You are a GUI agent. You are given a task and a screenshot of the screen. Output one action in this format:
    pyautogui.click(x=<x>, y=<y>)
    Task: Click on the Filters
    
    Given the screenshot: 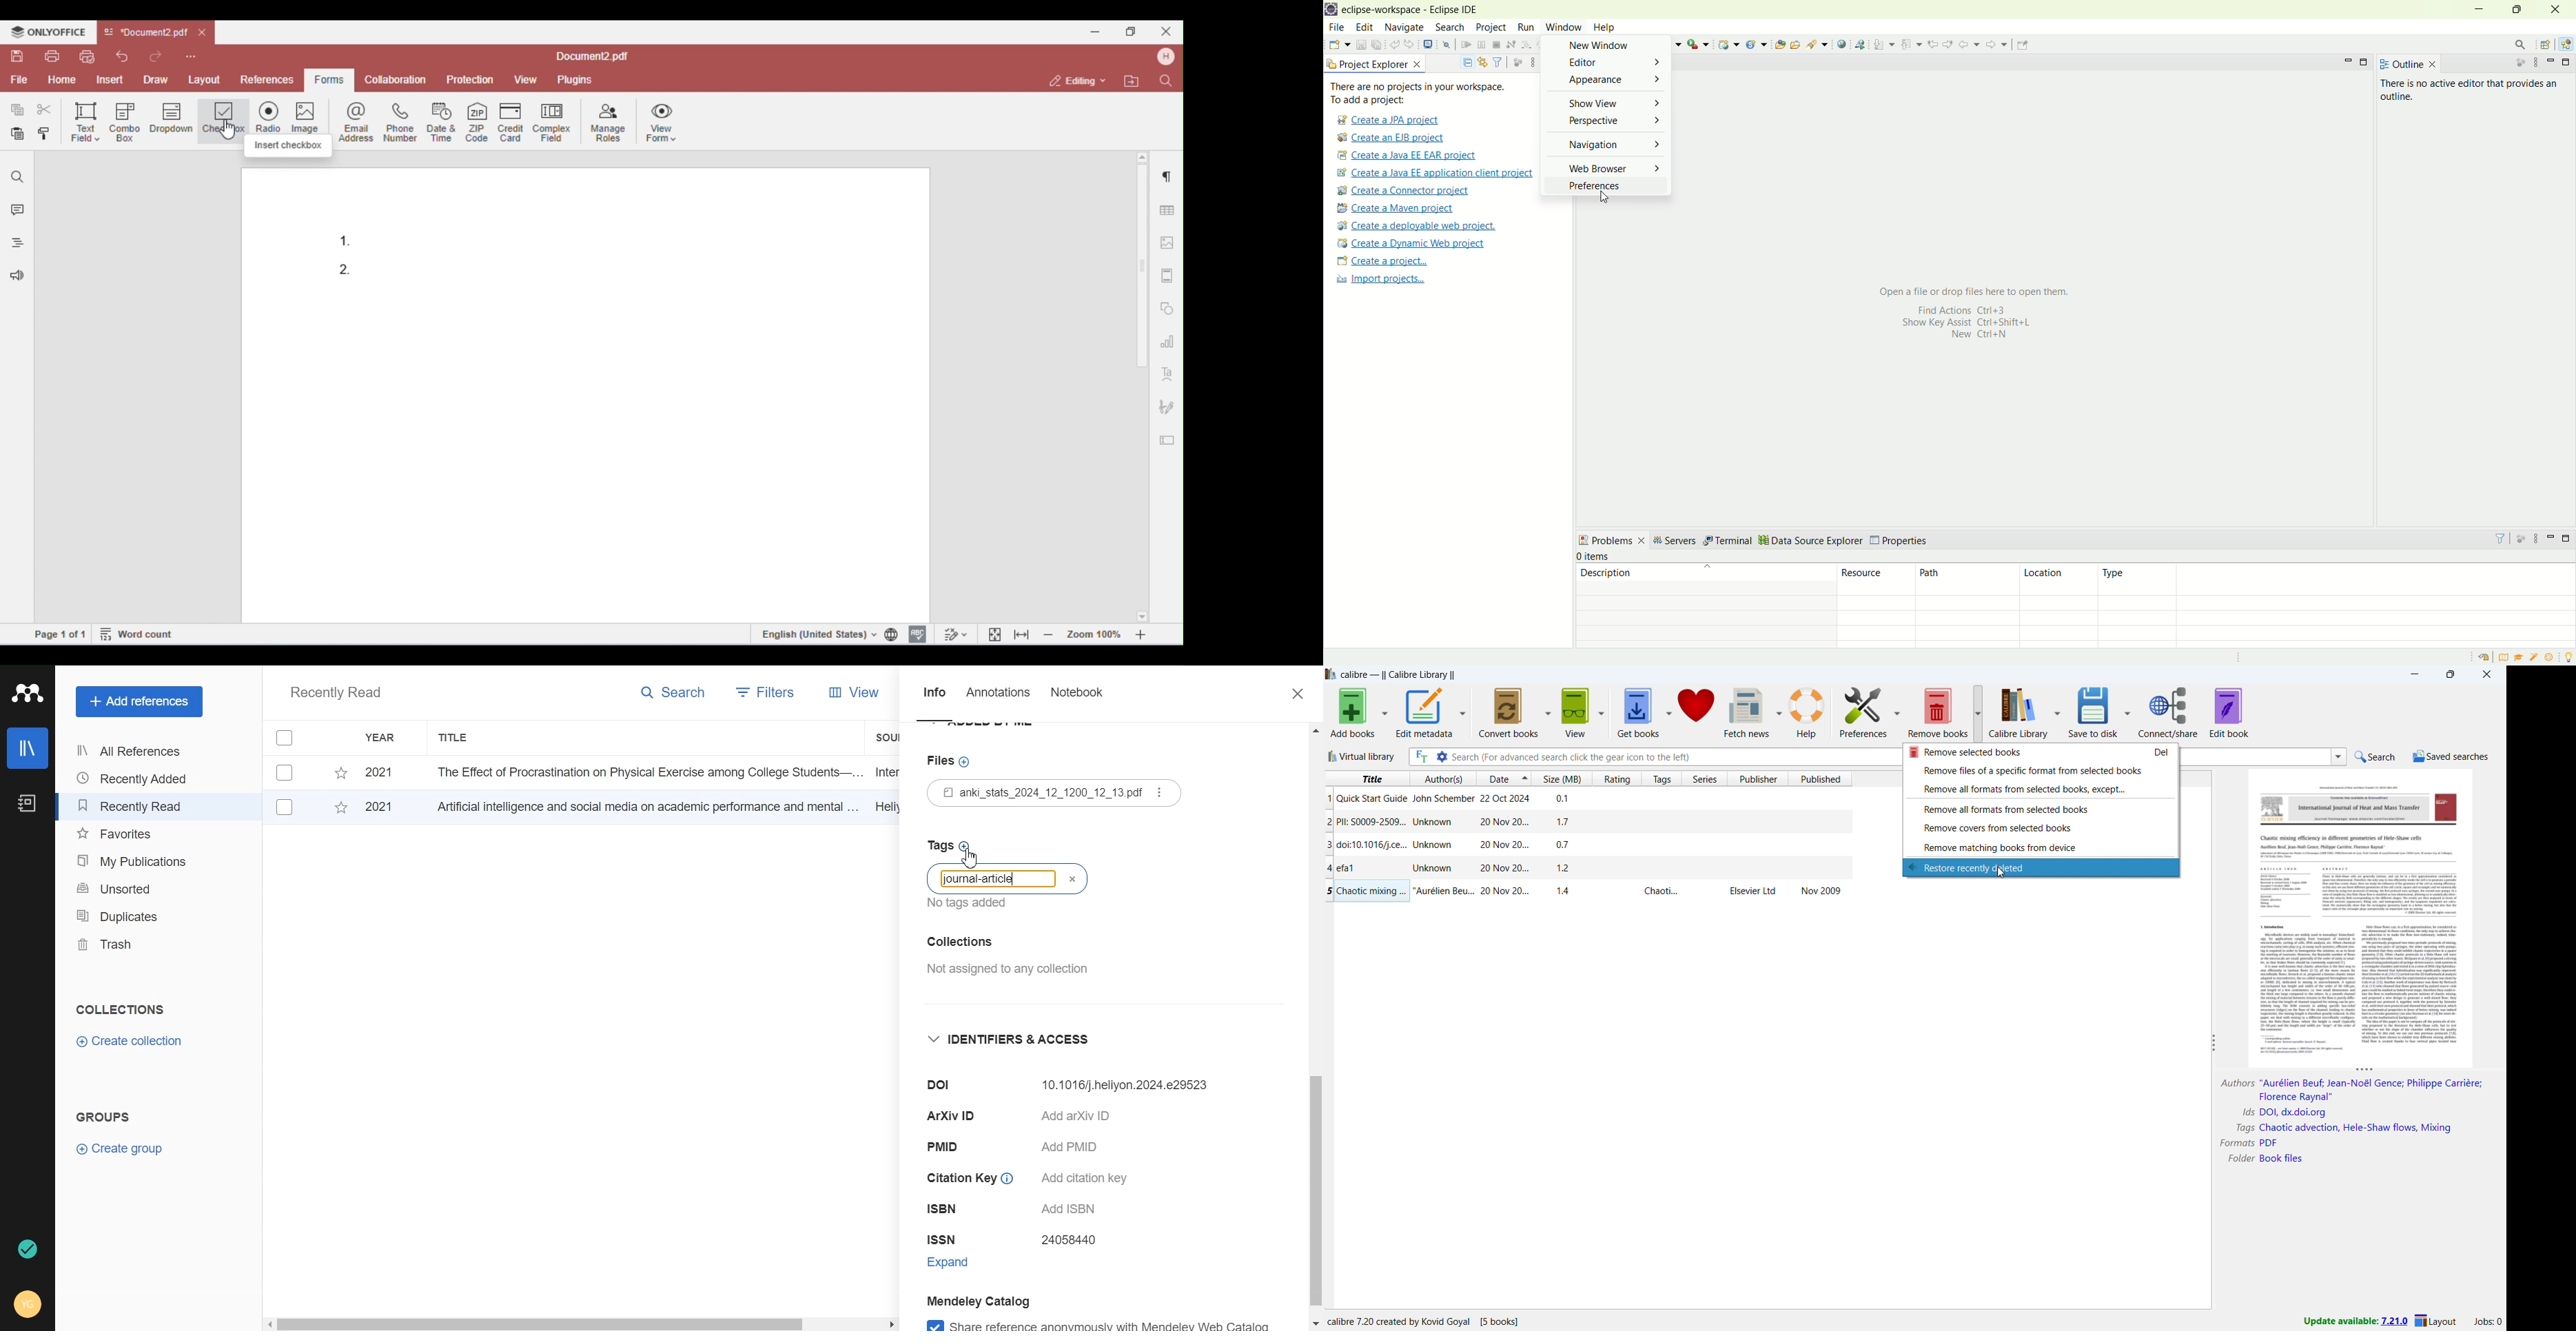 What is the action you would take?
    pyautogui.click(x=760, y=694)
    